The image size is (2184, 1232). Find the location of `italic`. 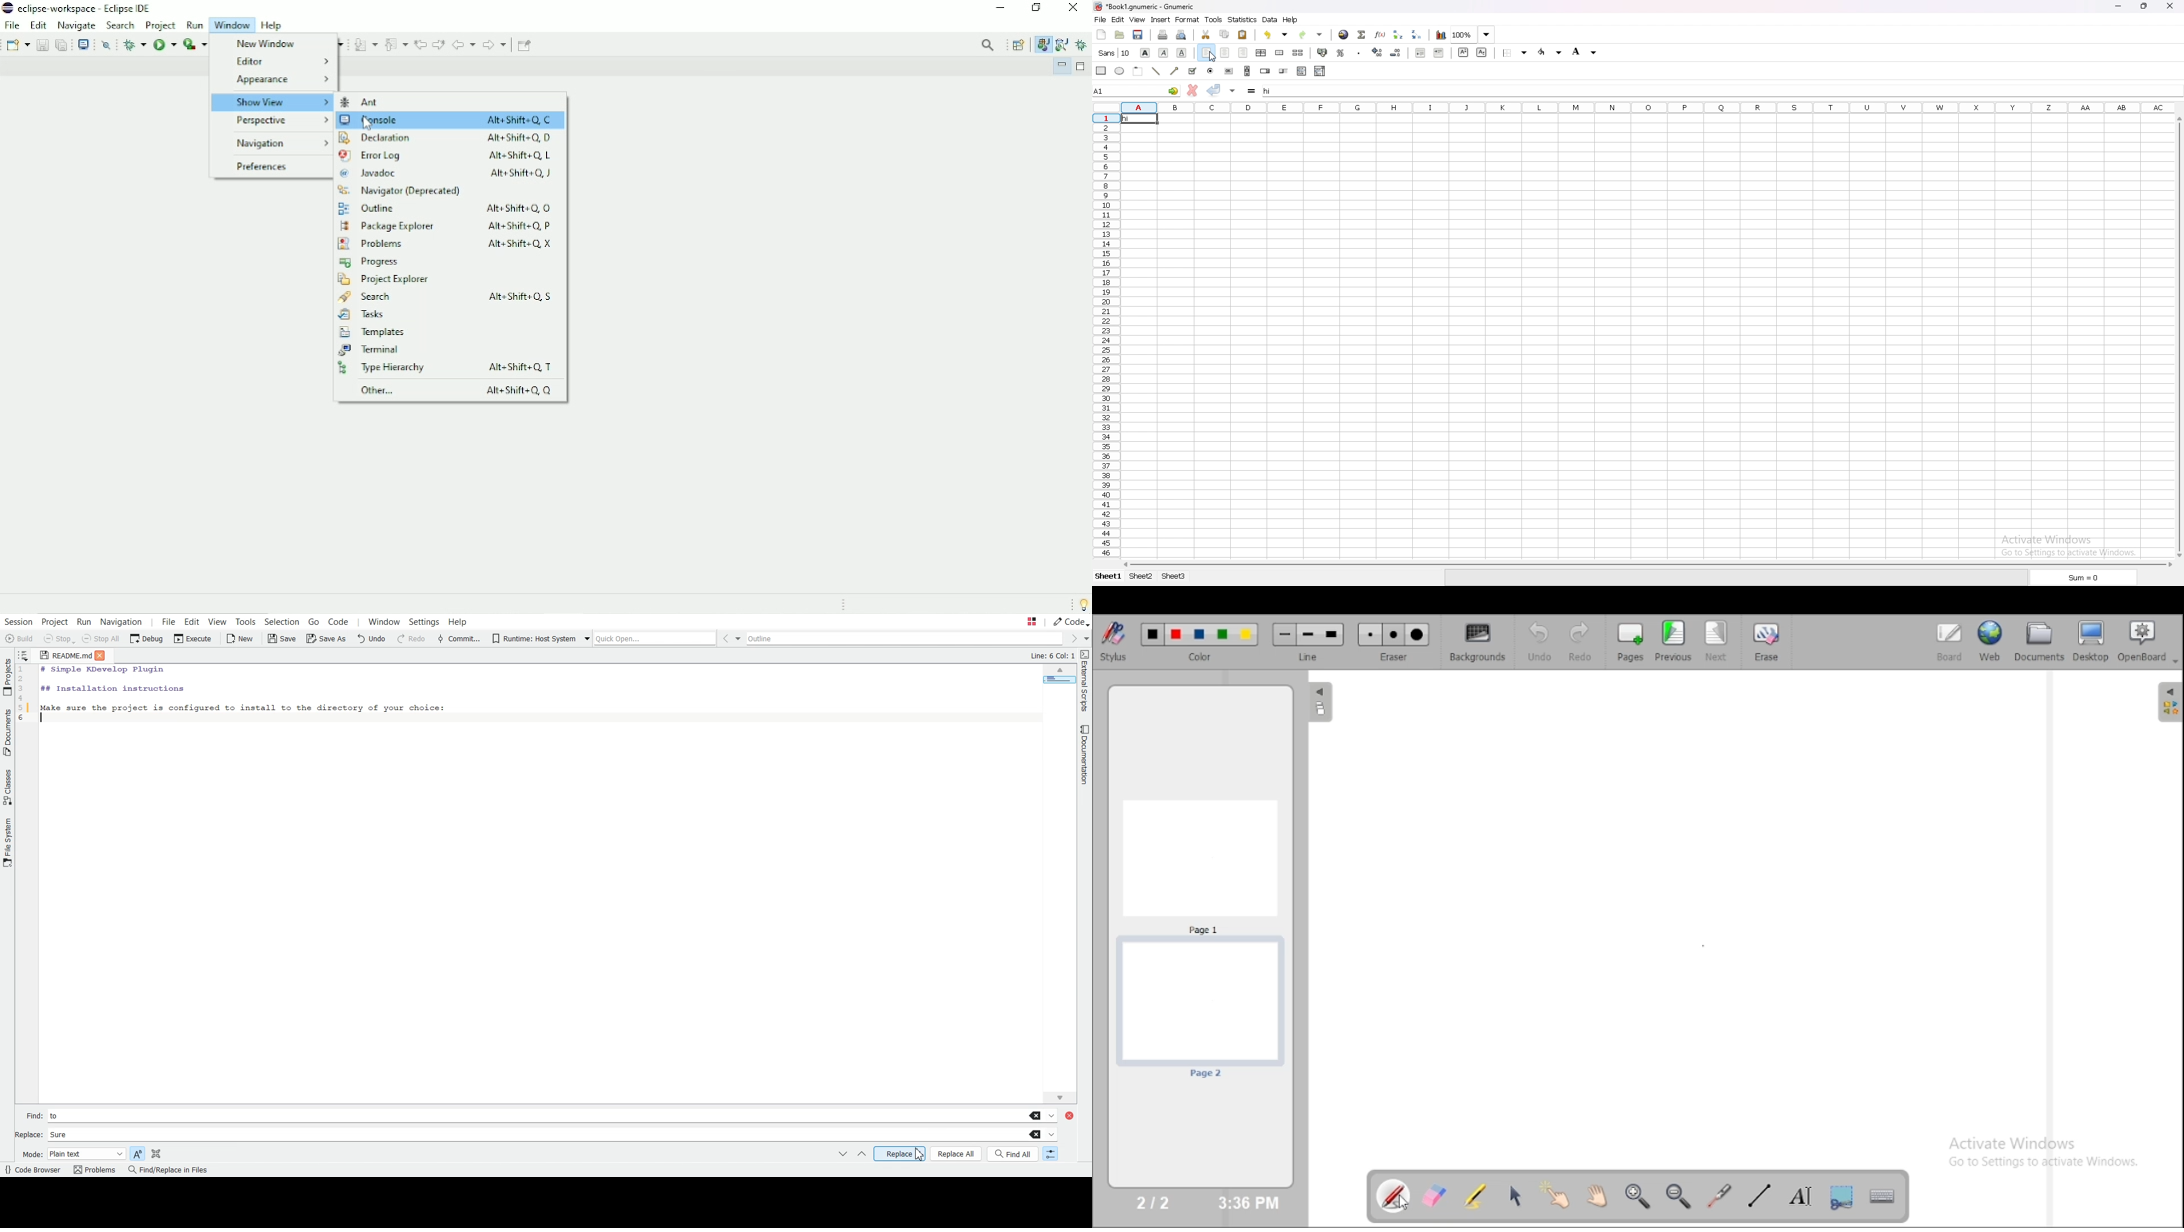

italic is located at coordinates (1164, 52).